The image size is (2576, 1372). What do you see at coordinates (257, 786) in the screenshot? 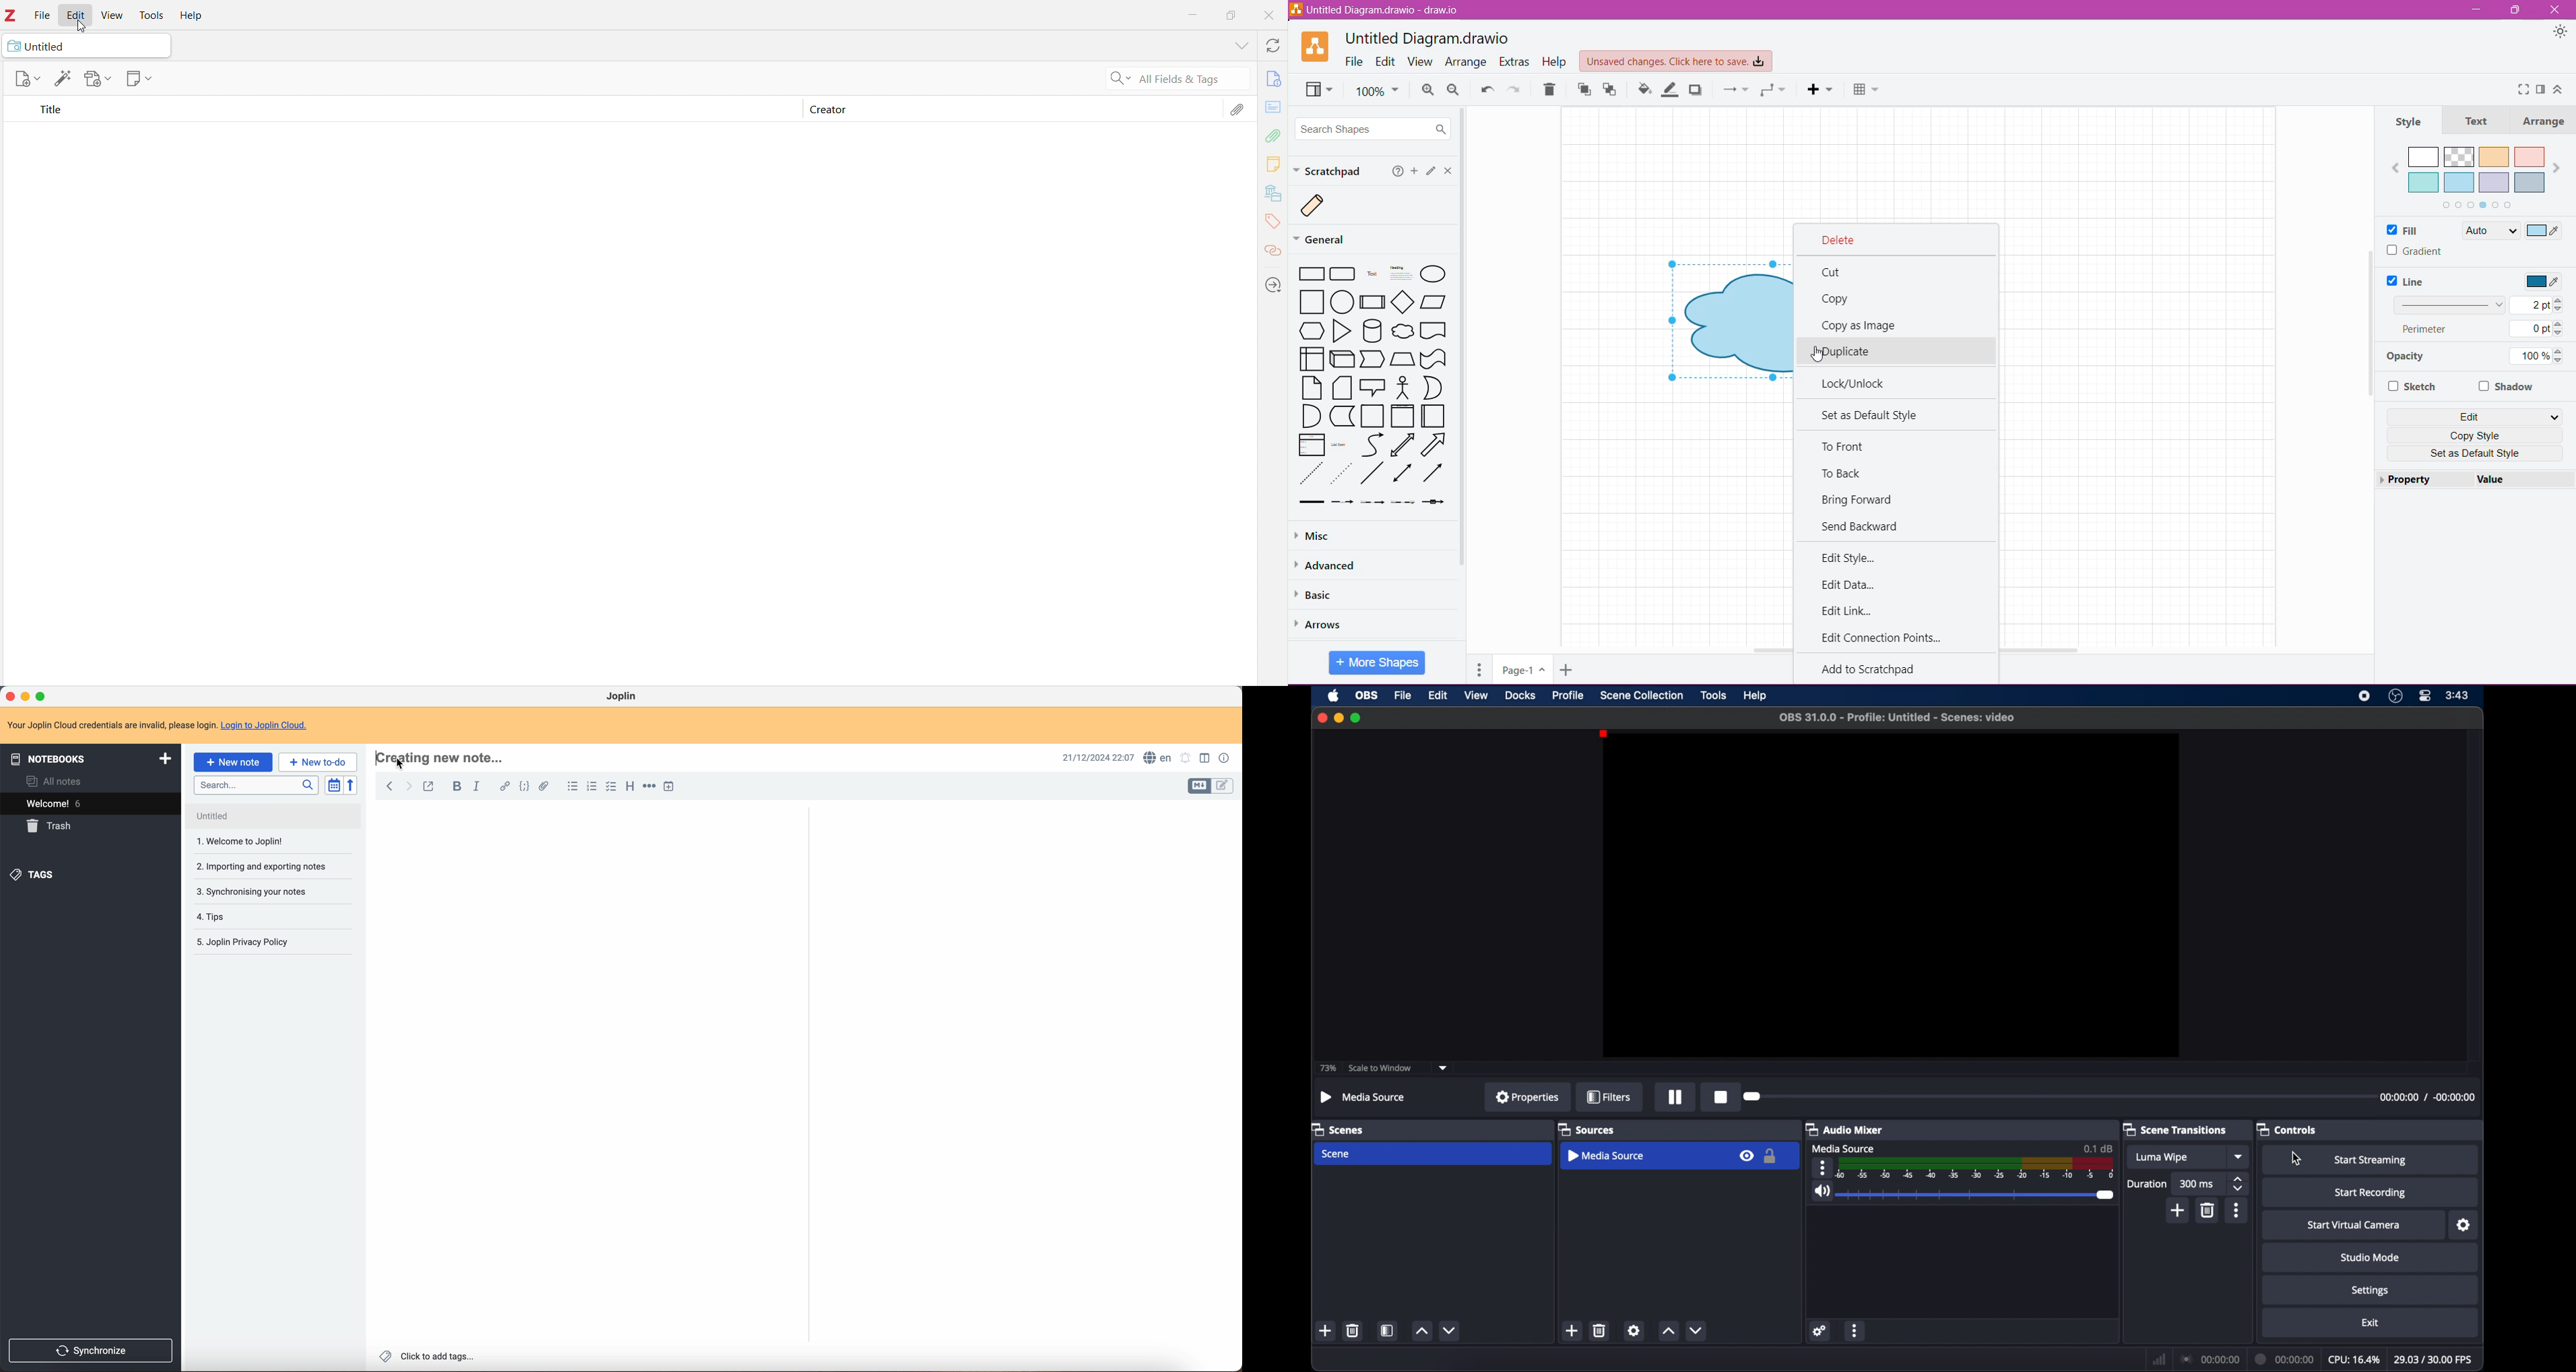
I see `search bar` at bounding box center [257, 786].